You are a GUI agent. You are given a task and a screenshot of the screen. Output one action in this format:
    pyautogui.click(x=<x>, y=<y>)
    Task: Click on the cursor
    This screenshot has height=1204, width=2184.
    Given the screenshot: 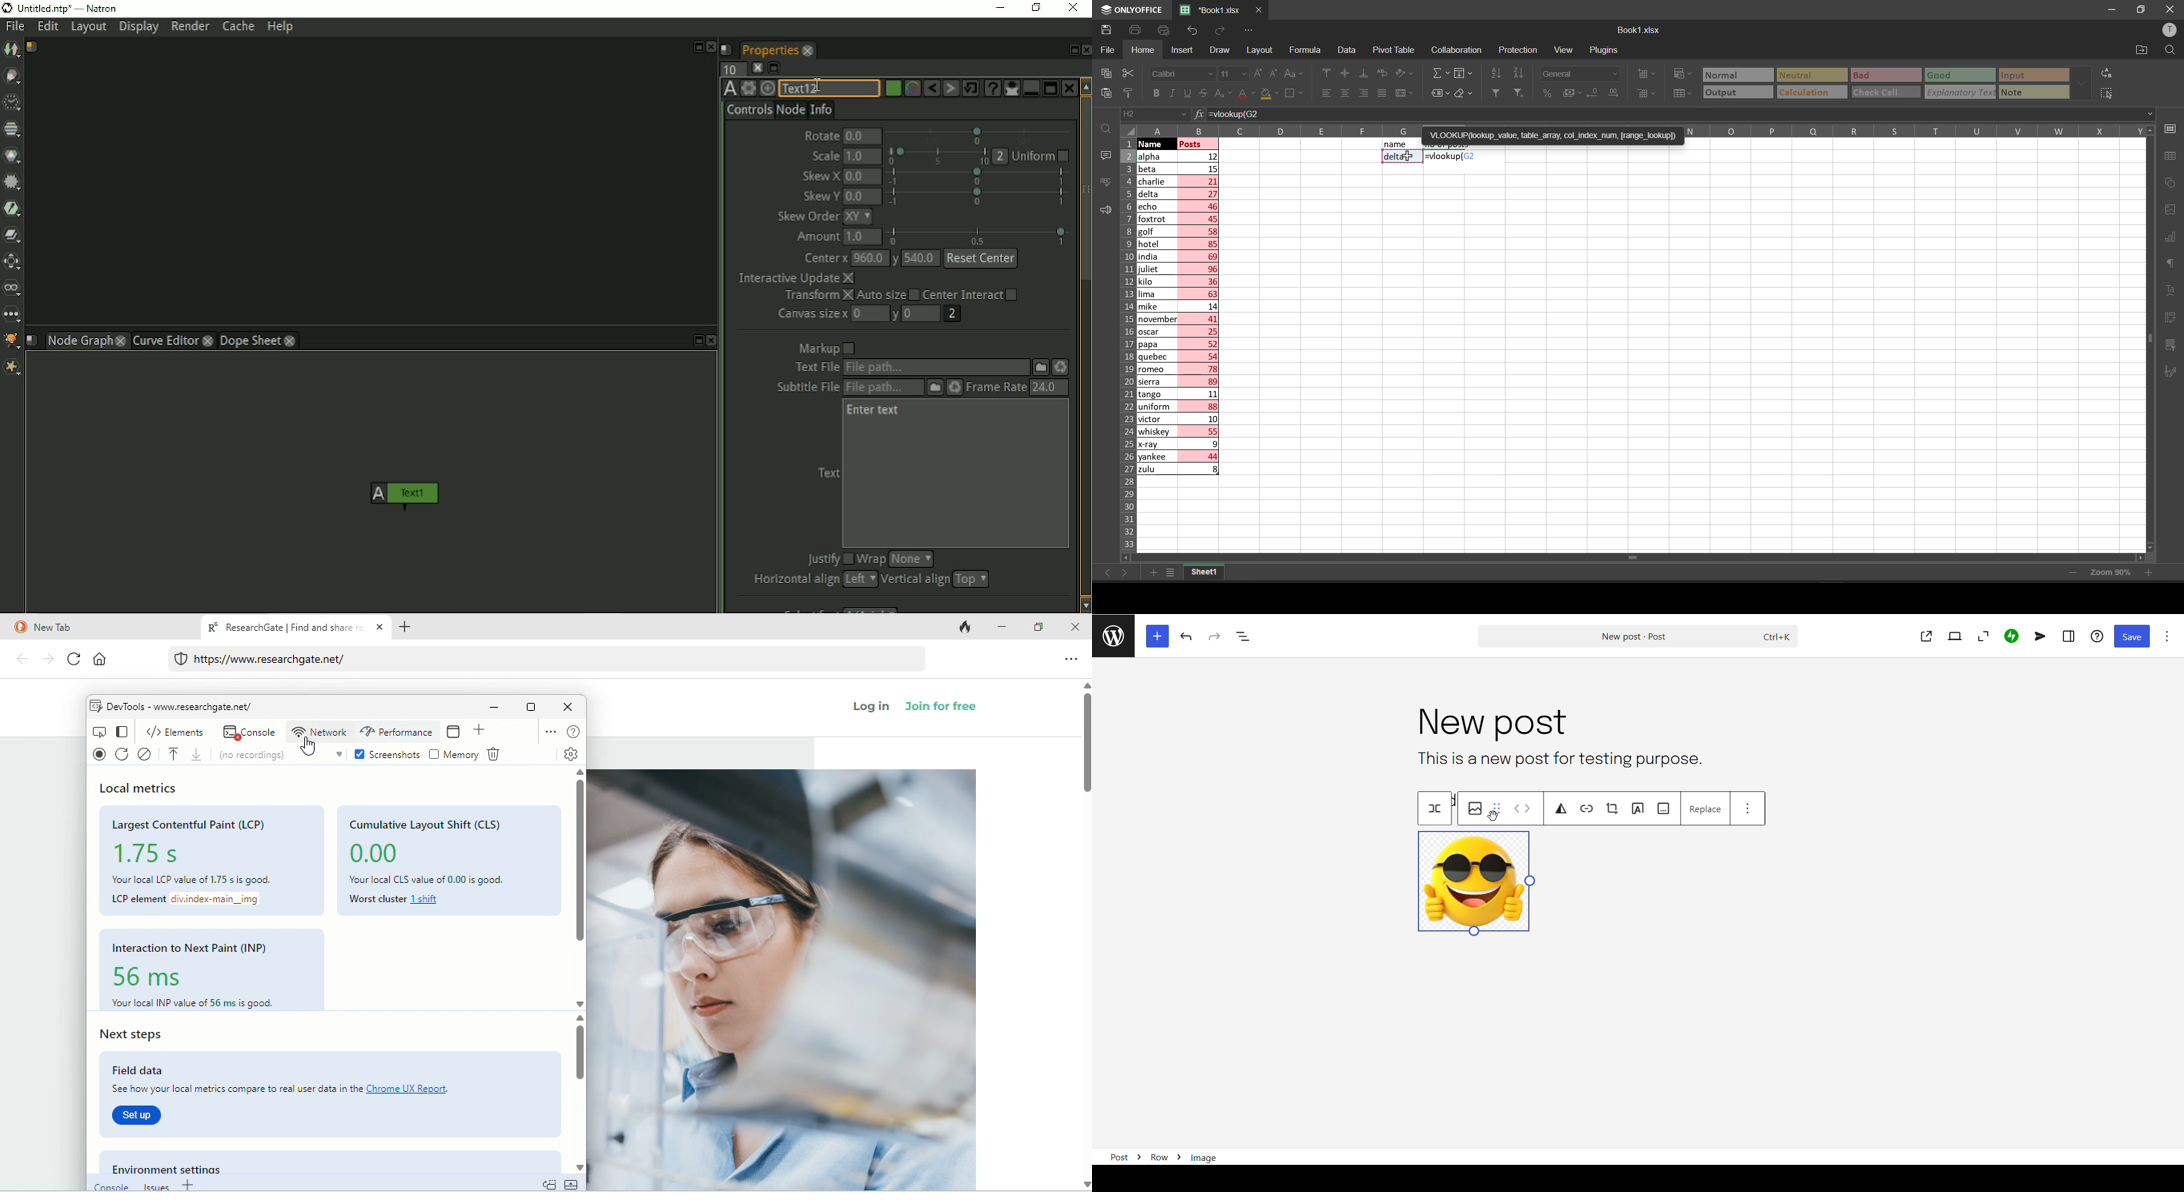 What is the action you would take?
    pyautogui.click(x=1493, y=816)
    